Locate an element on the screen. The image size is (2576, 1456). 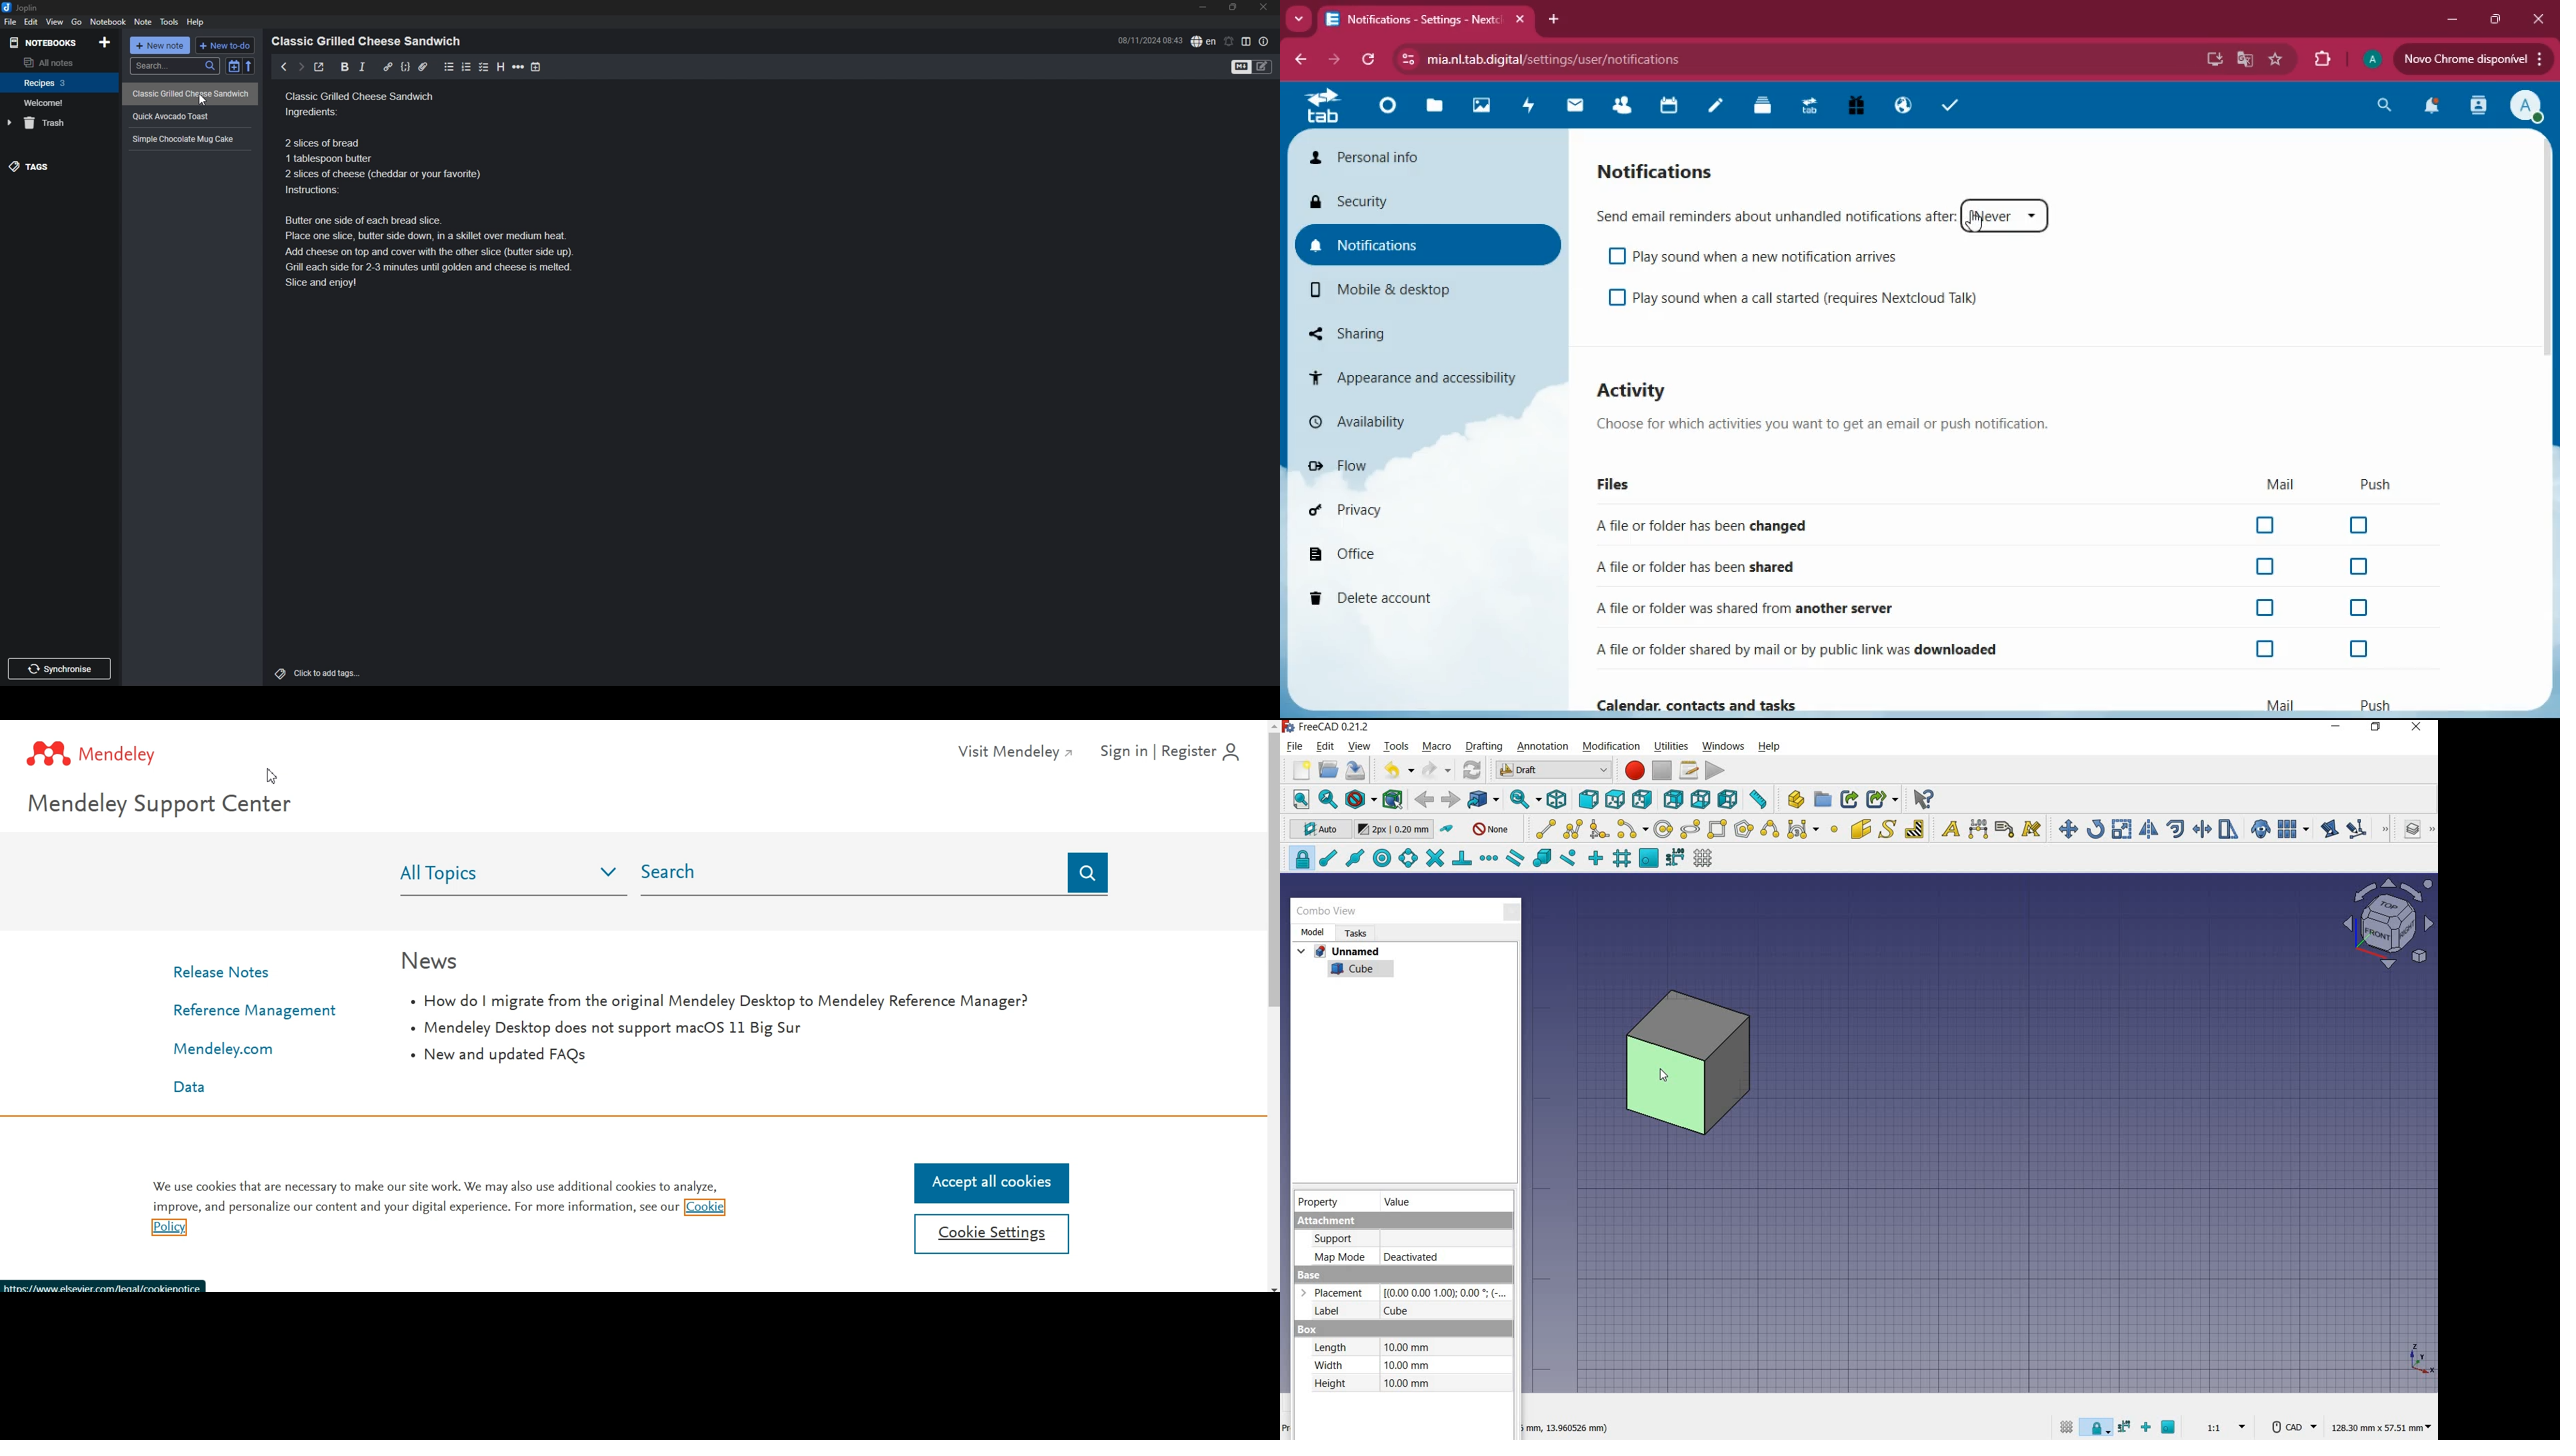
refresh is located at coordinates (1472, 770).